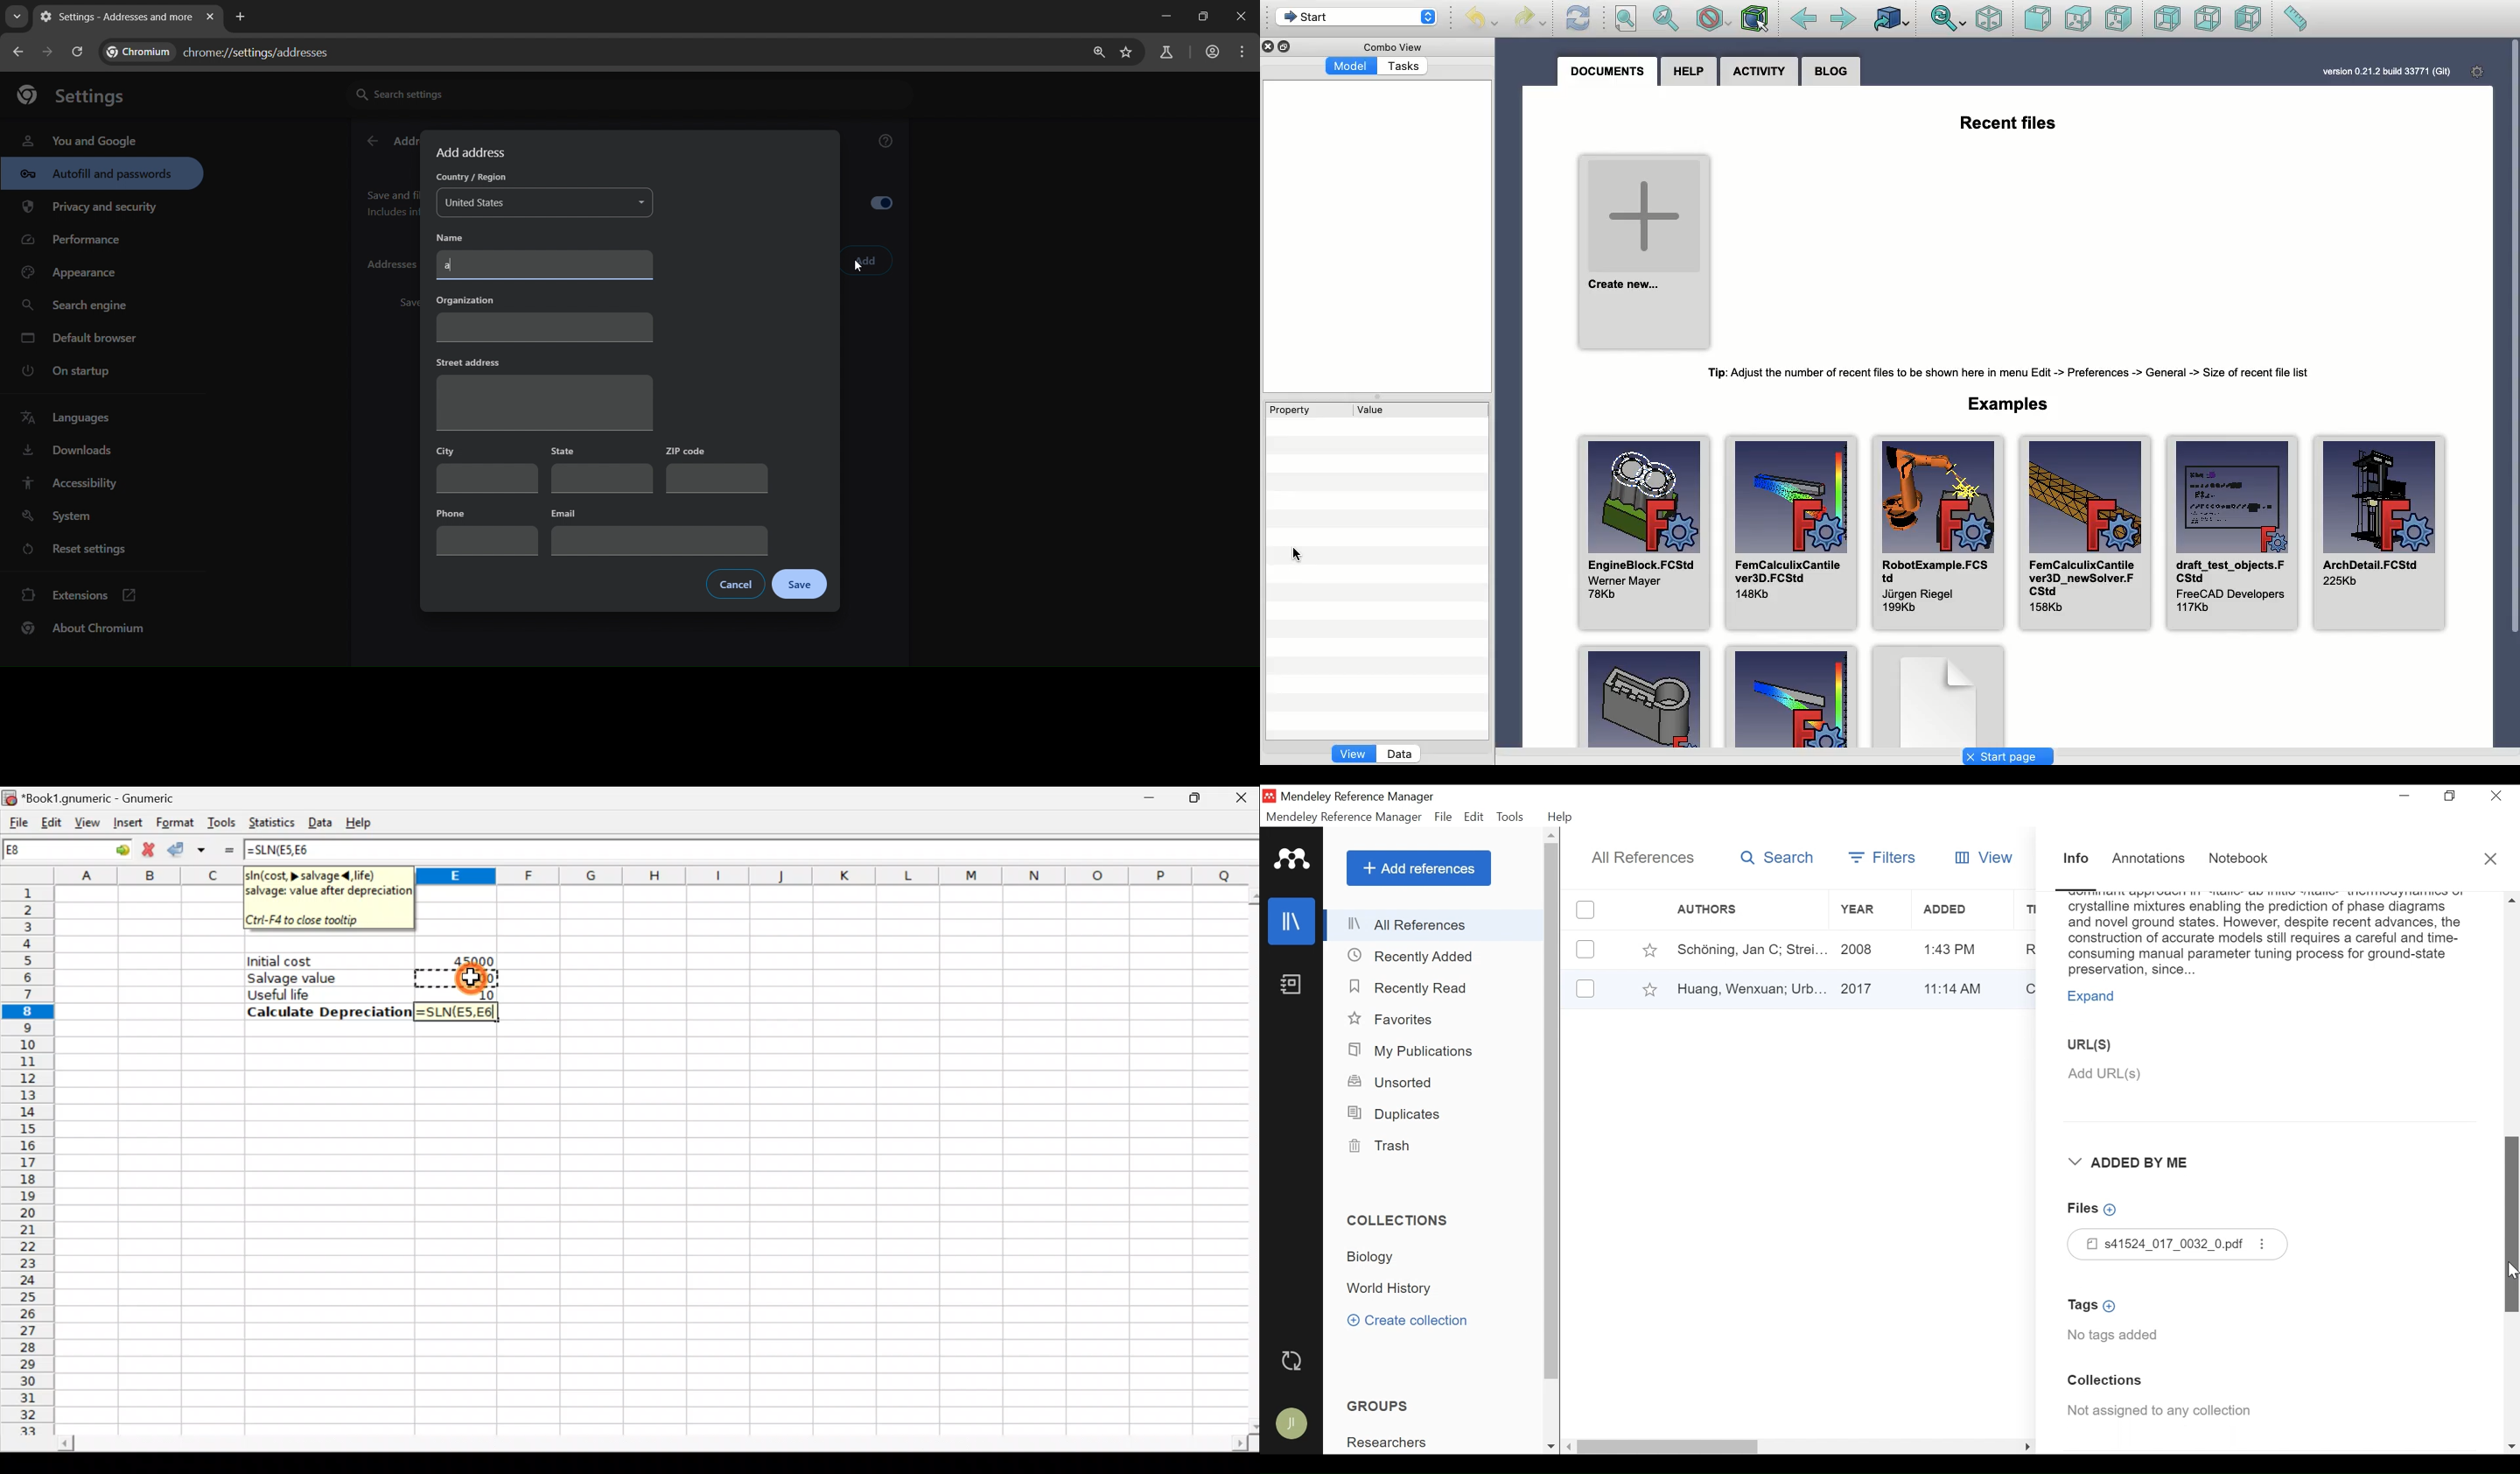 Image resolution: width=2520 pixels, height=1484 pixels. Describe the element at coordinates (1579, 20) in the screenshot. I see `Refresh` at that location.